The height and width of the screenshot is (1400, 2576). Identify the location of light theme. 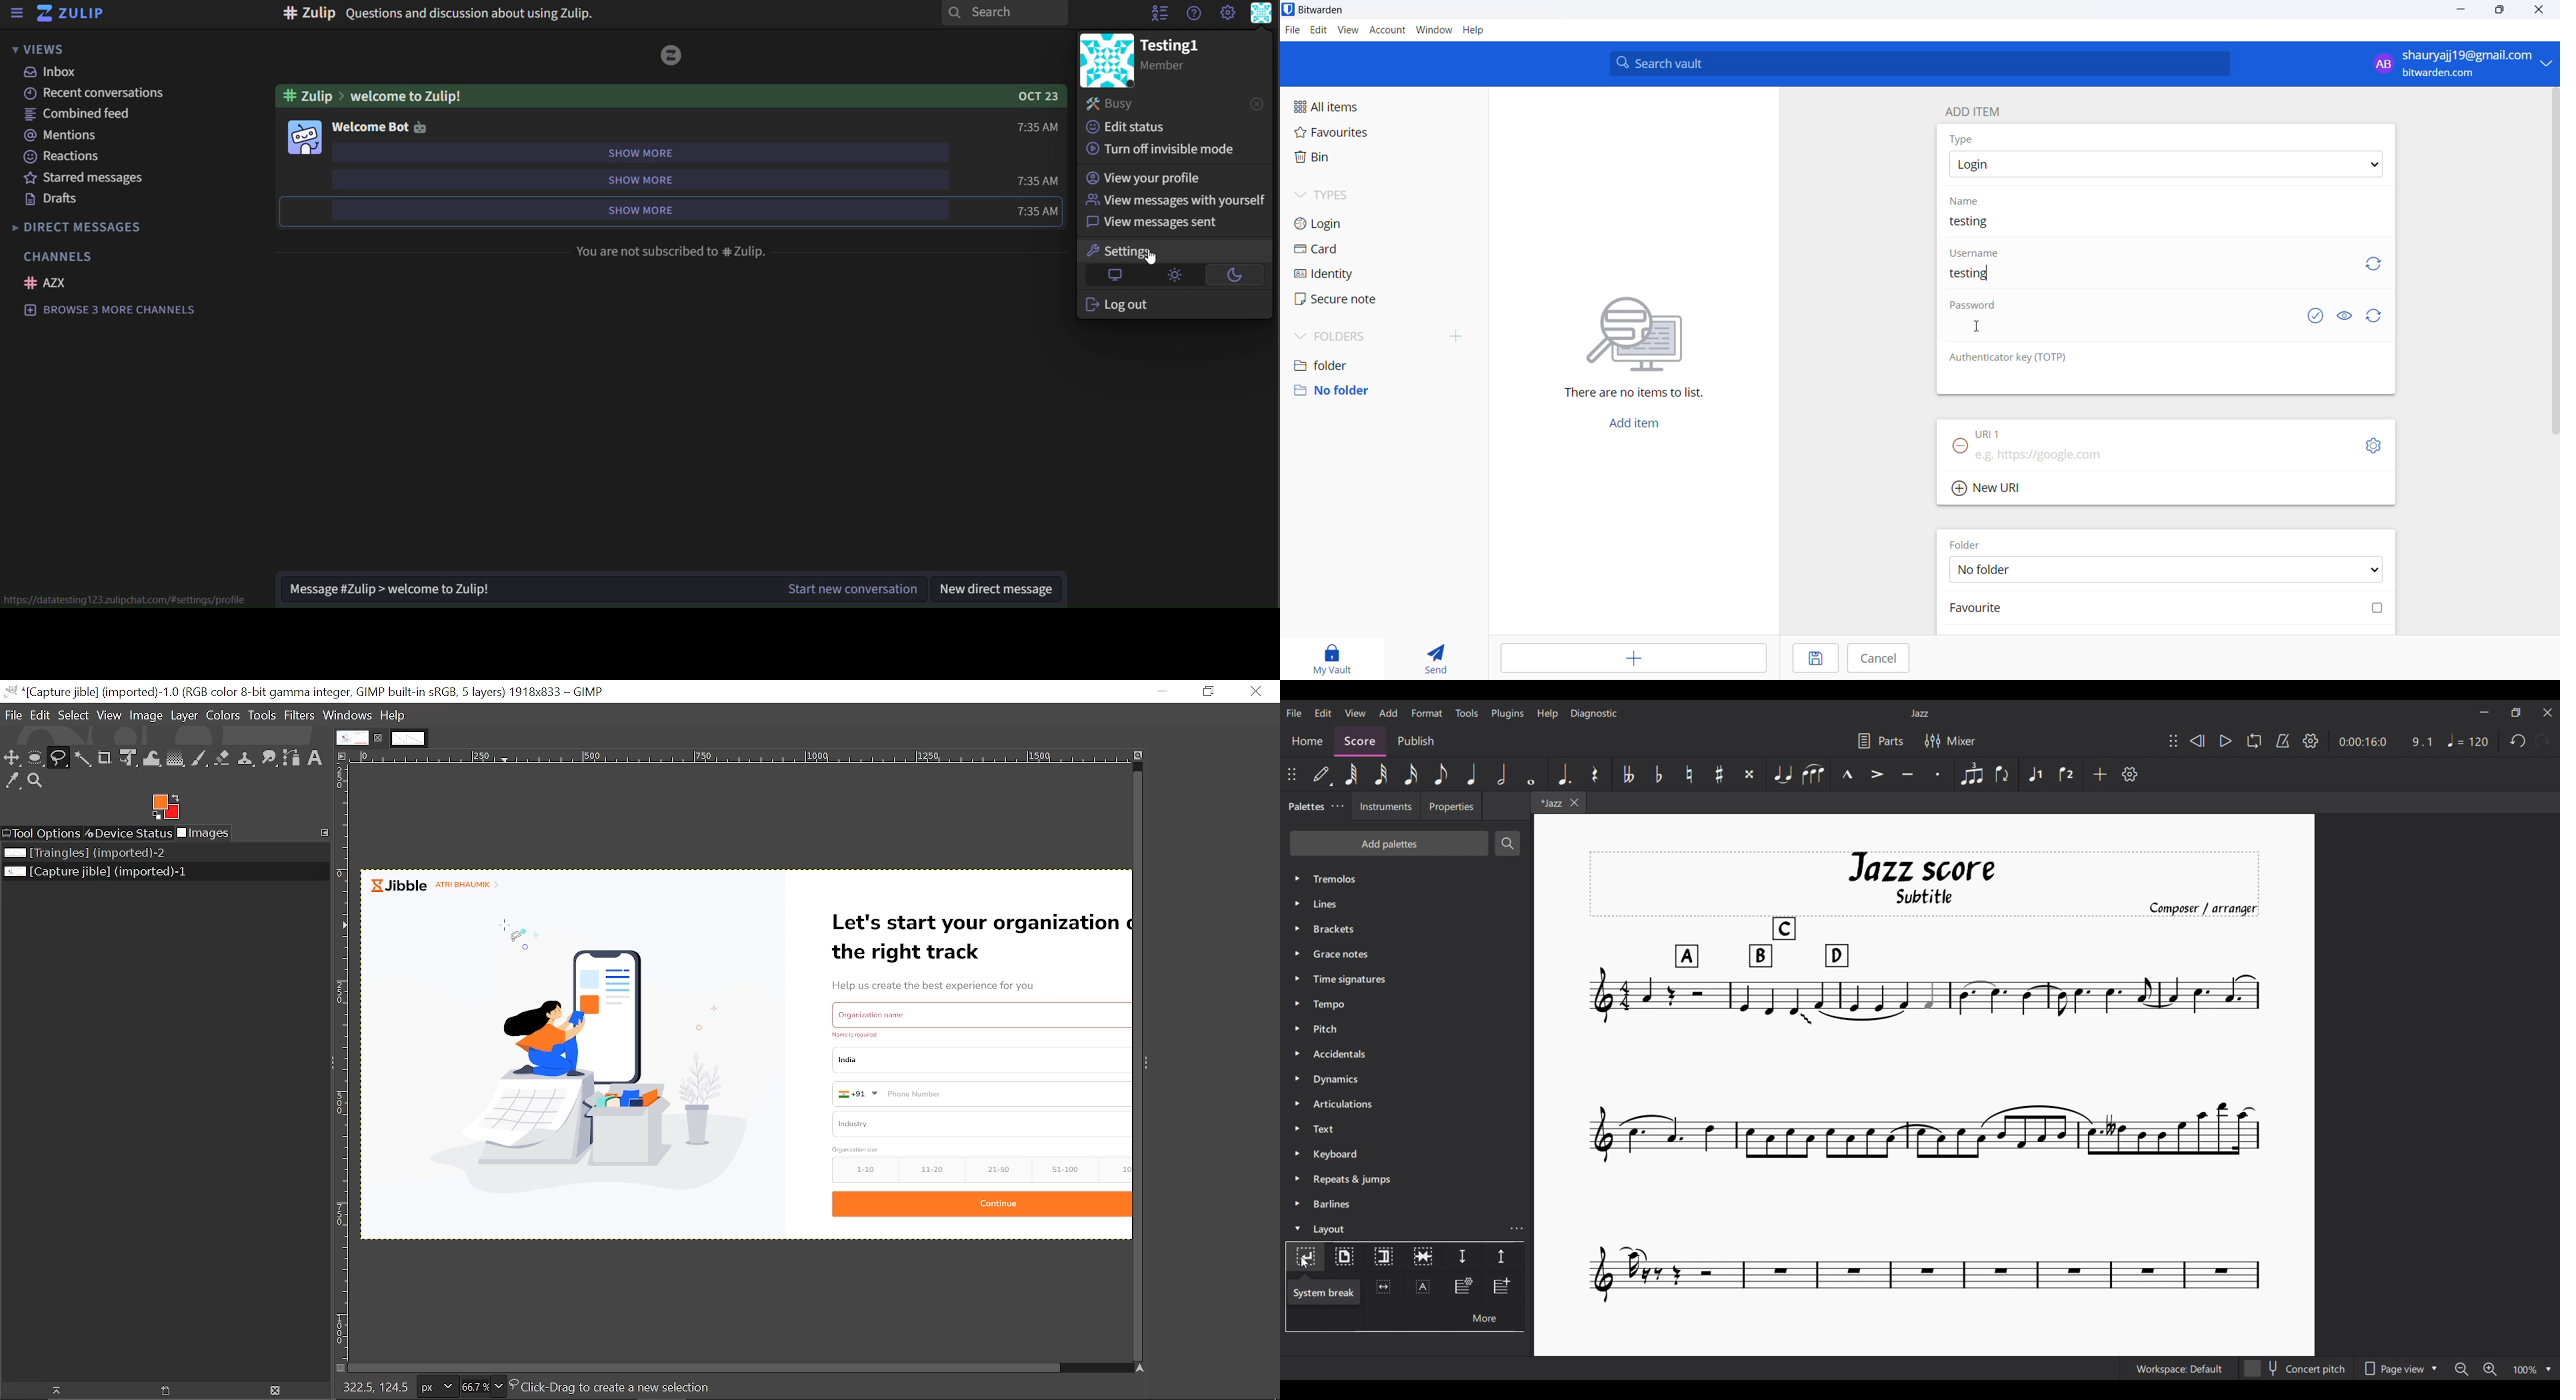
(1174, 275).